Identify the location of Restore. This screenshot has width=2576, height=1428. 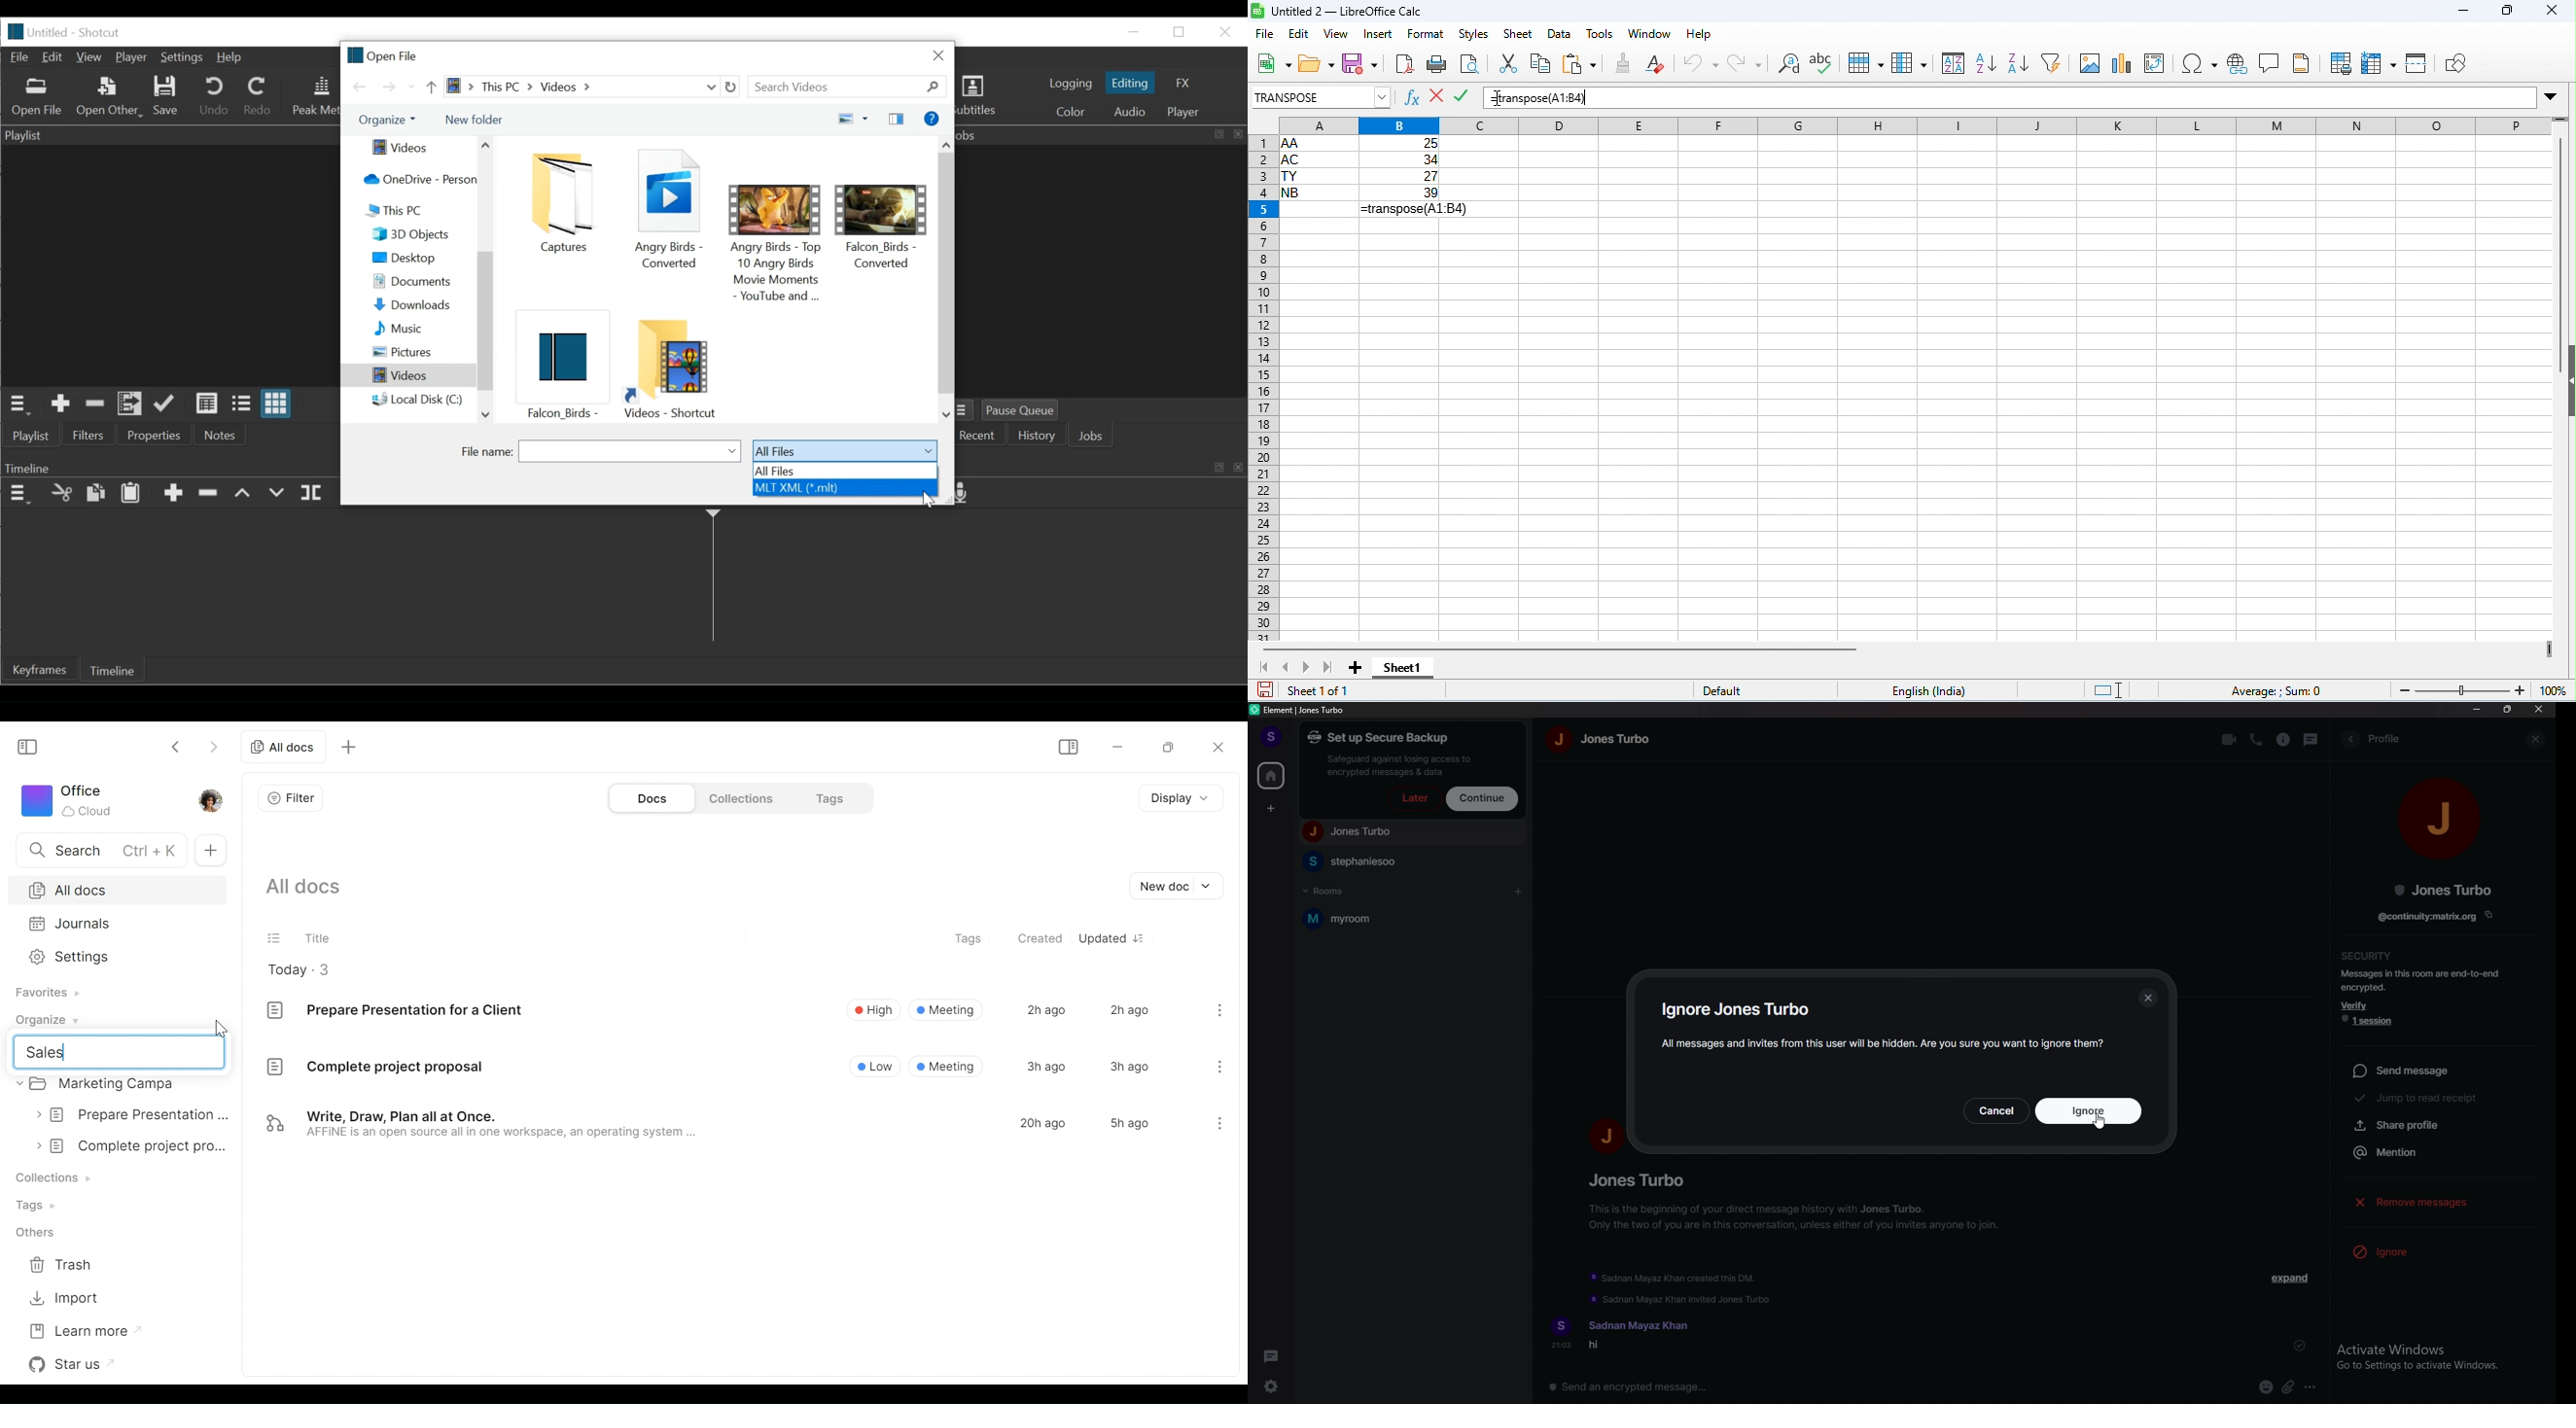
(1181, 32).